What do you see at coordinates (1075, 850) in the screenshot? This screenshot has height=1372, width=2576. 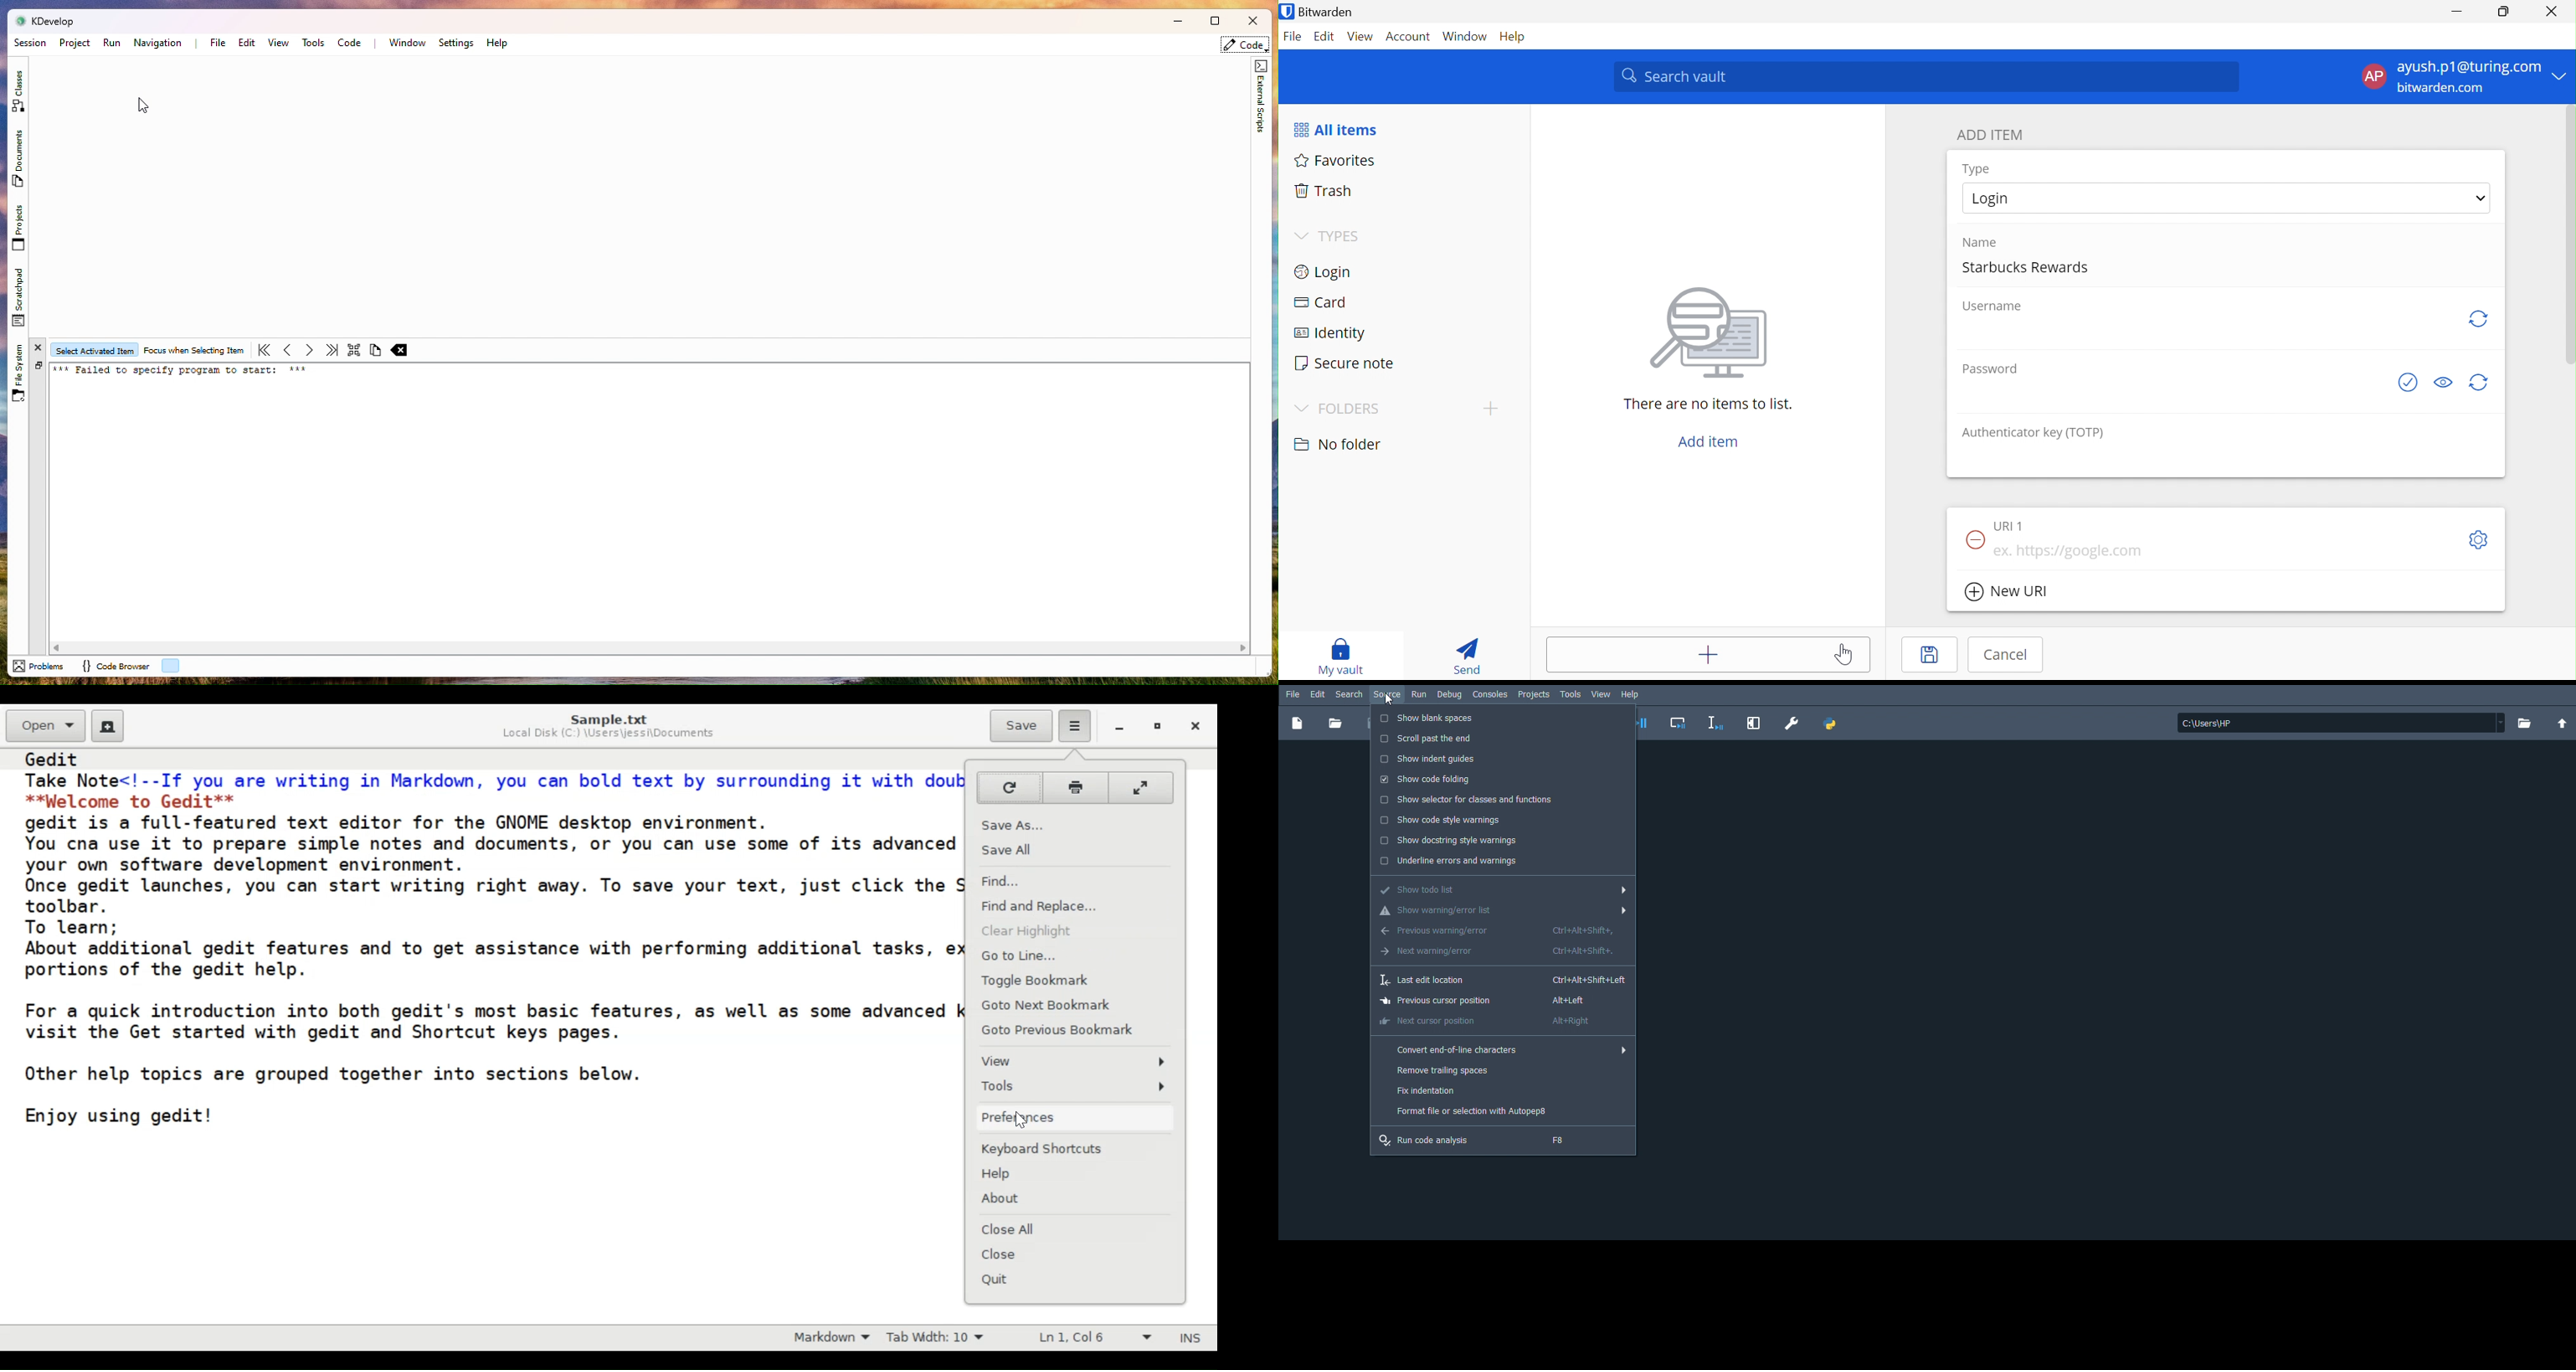 I see `Save All` at bounding box center [1075, 850].